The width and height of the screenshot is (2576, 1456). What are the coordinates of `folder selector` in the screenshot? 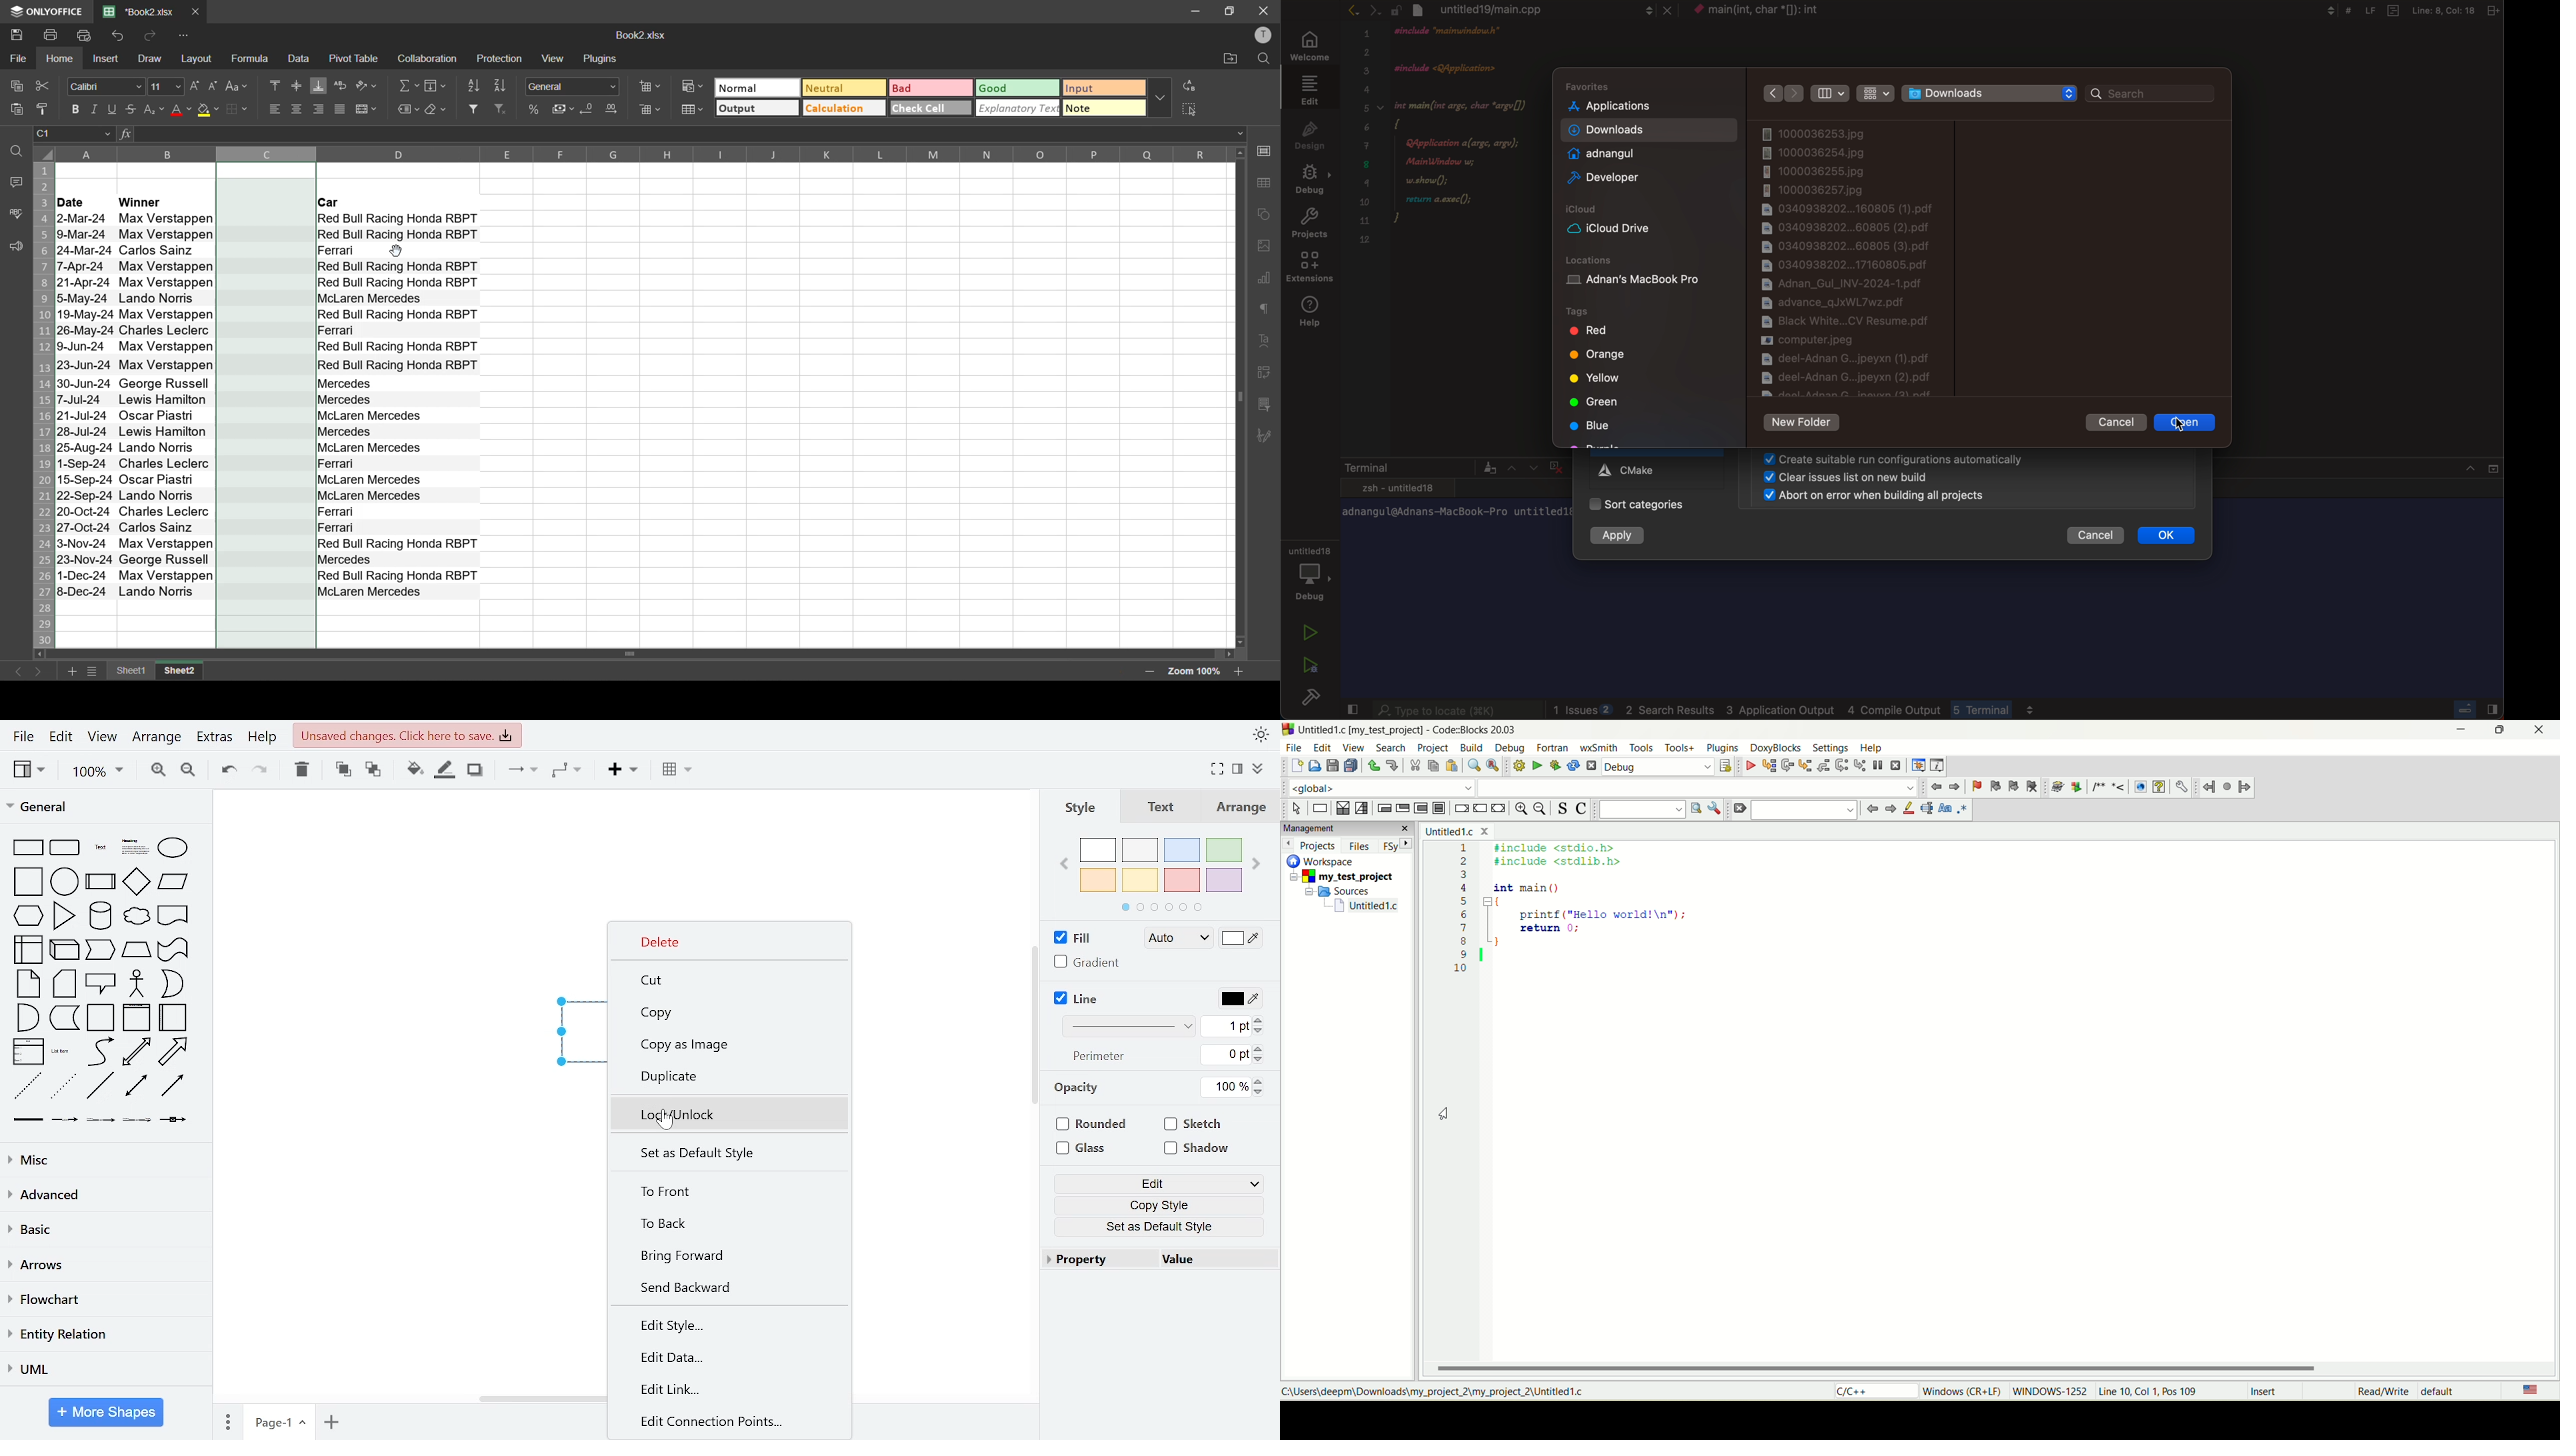 It's located at (1989, 93).